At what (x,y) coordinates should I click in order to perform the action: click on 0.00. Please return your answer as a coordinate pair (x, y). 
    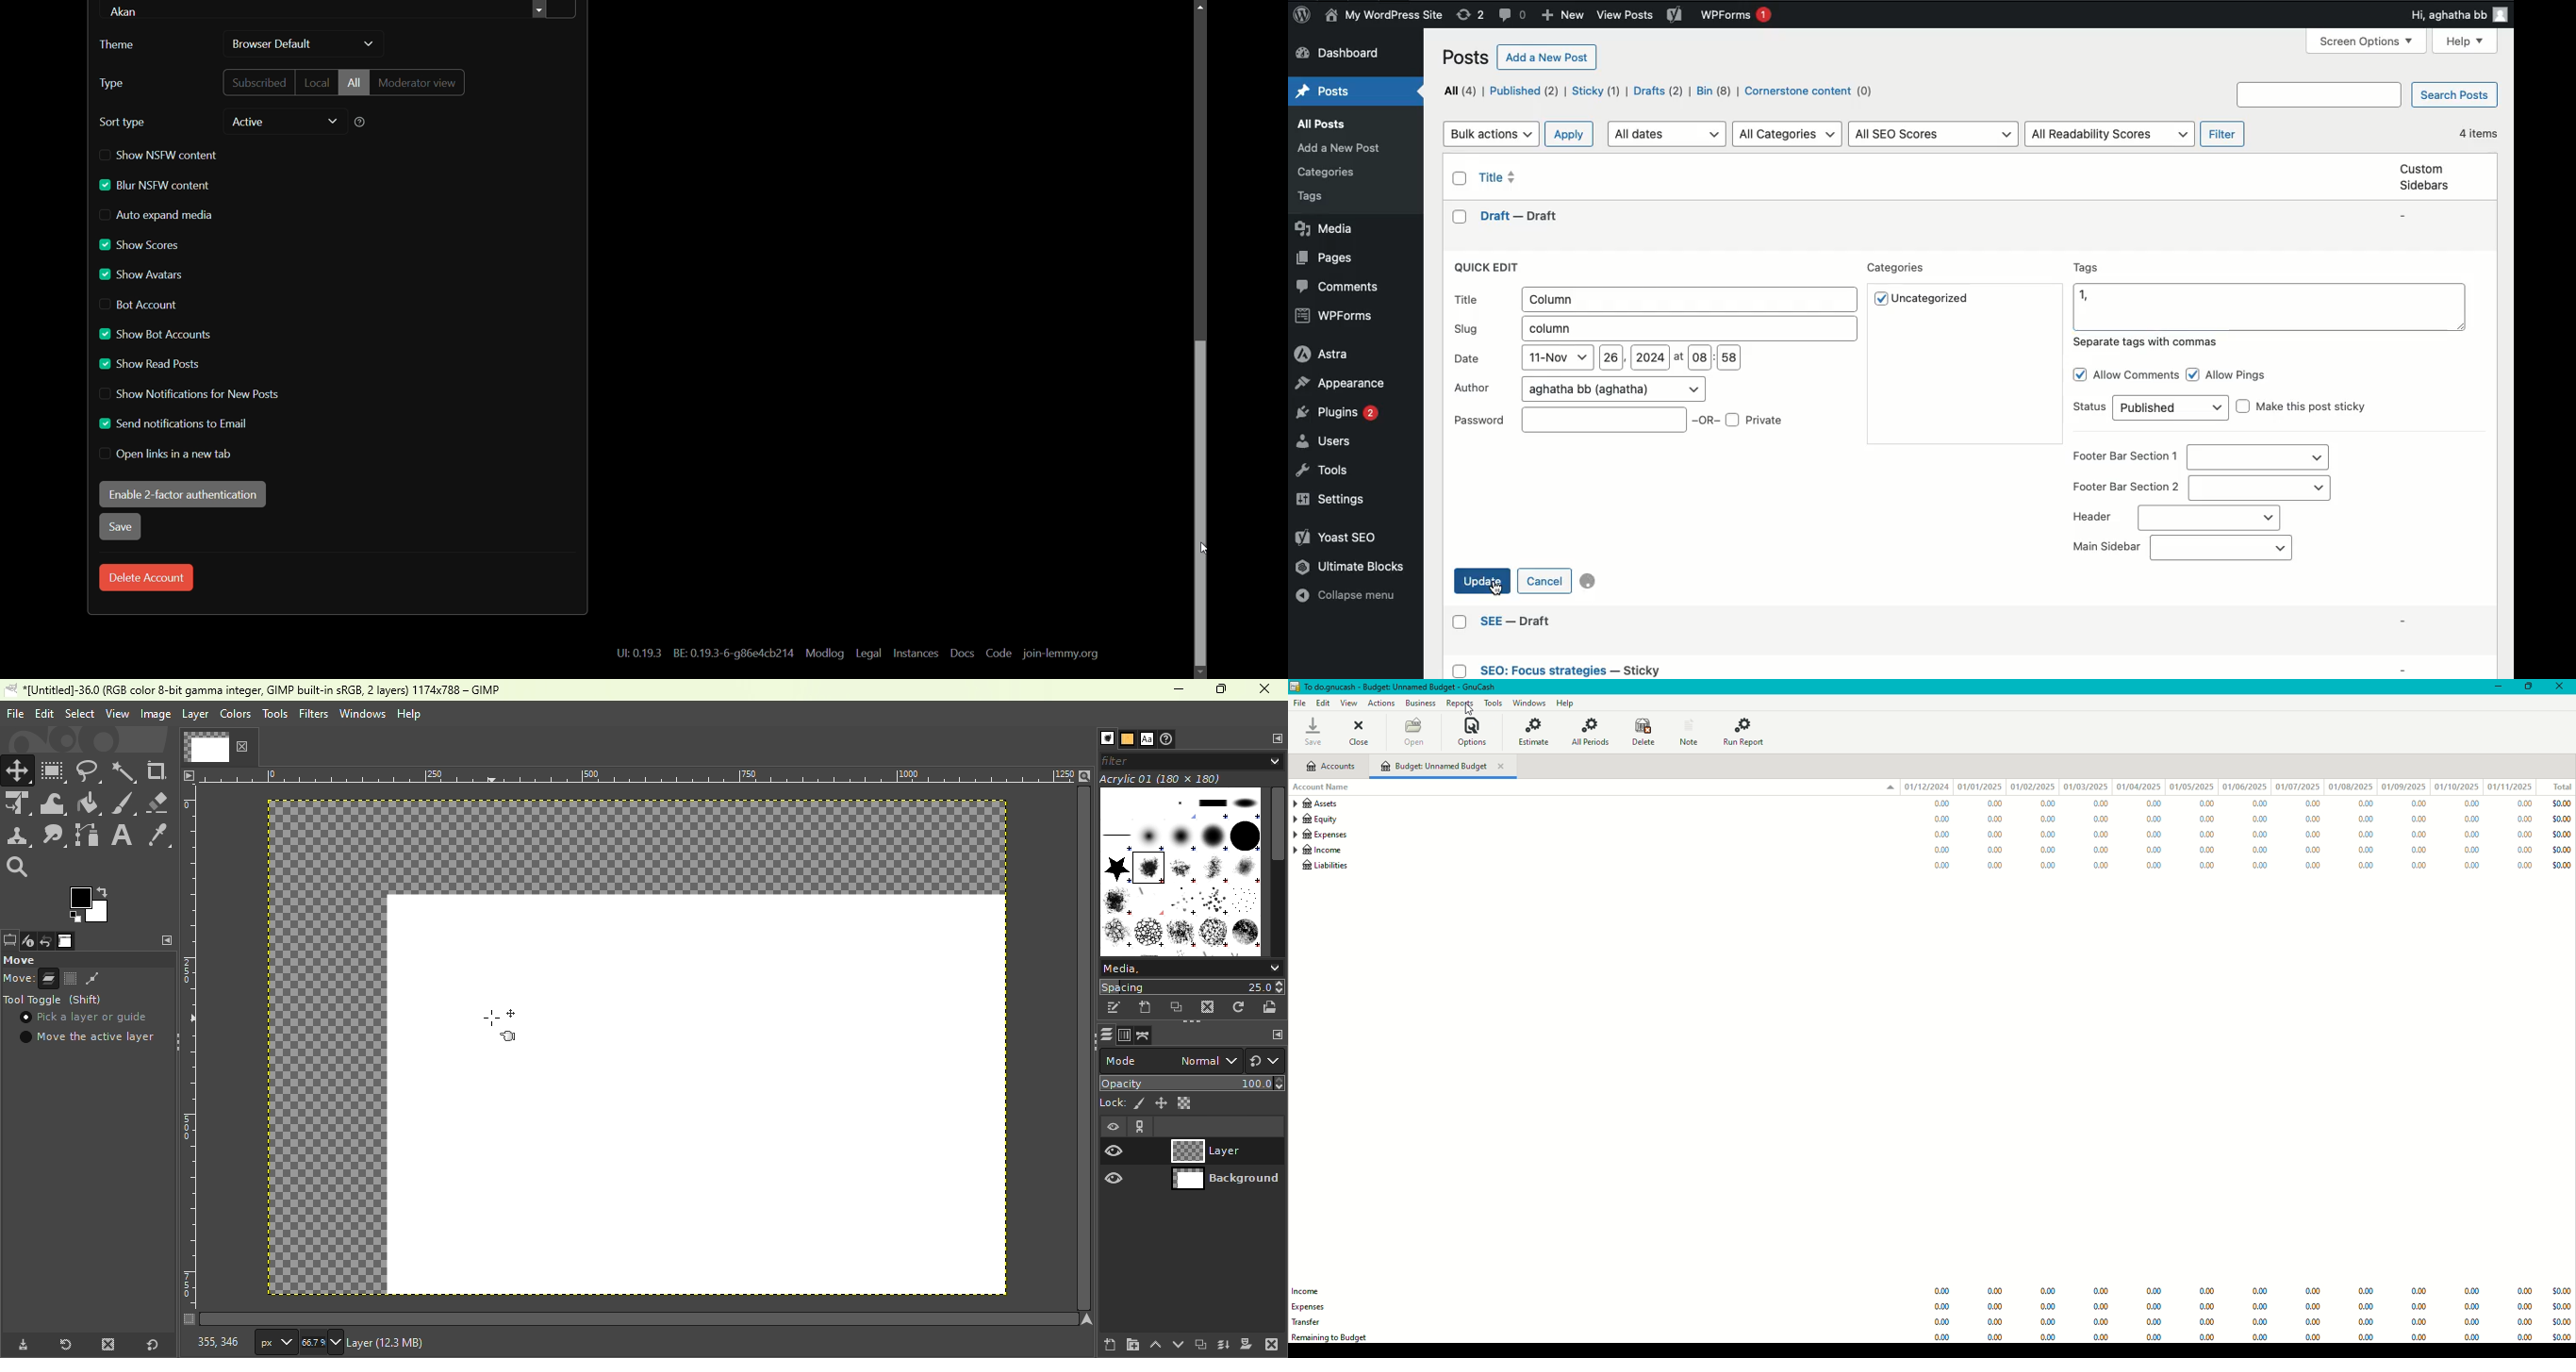
    Looking at the image, I should click on (1998, 1323).